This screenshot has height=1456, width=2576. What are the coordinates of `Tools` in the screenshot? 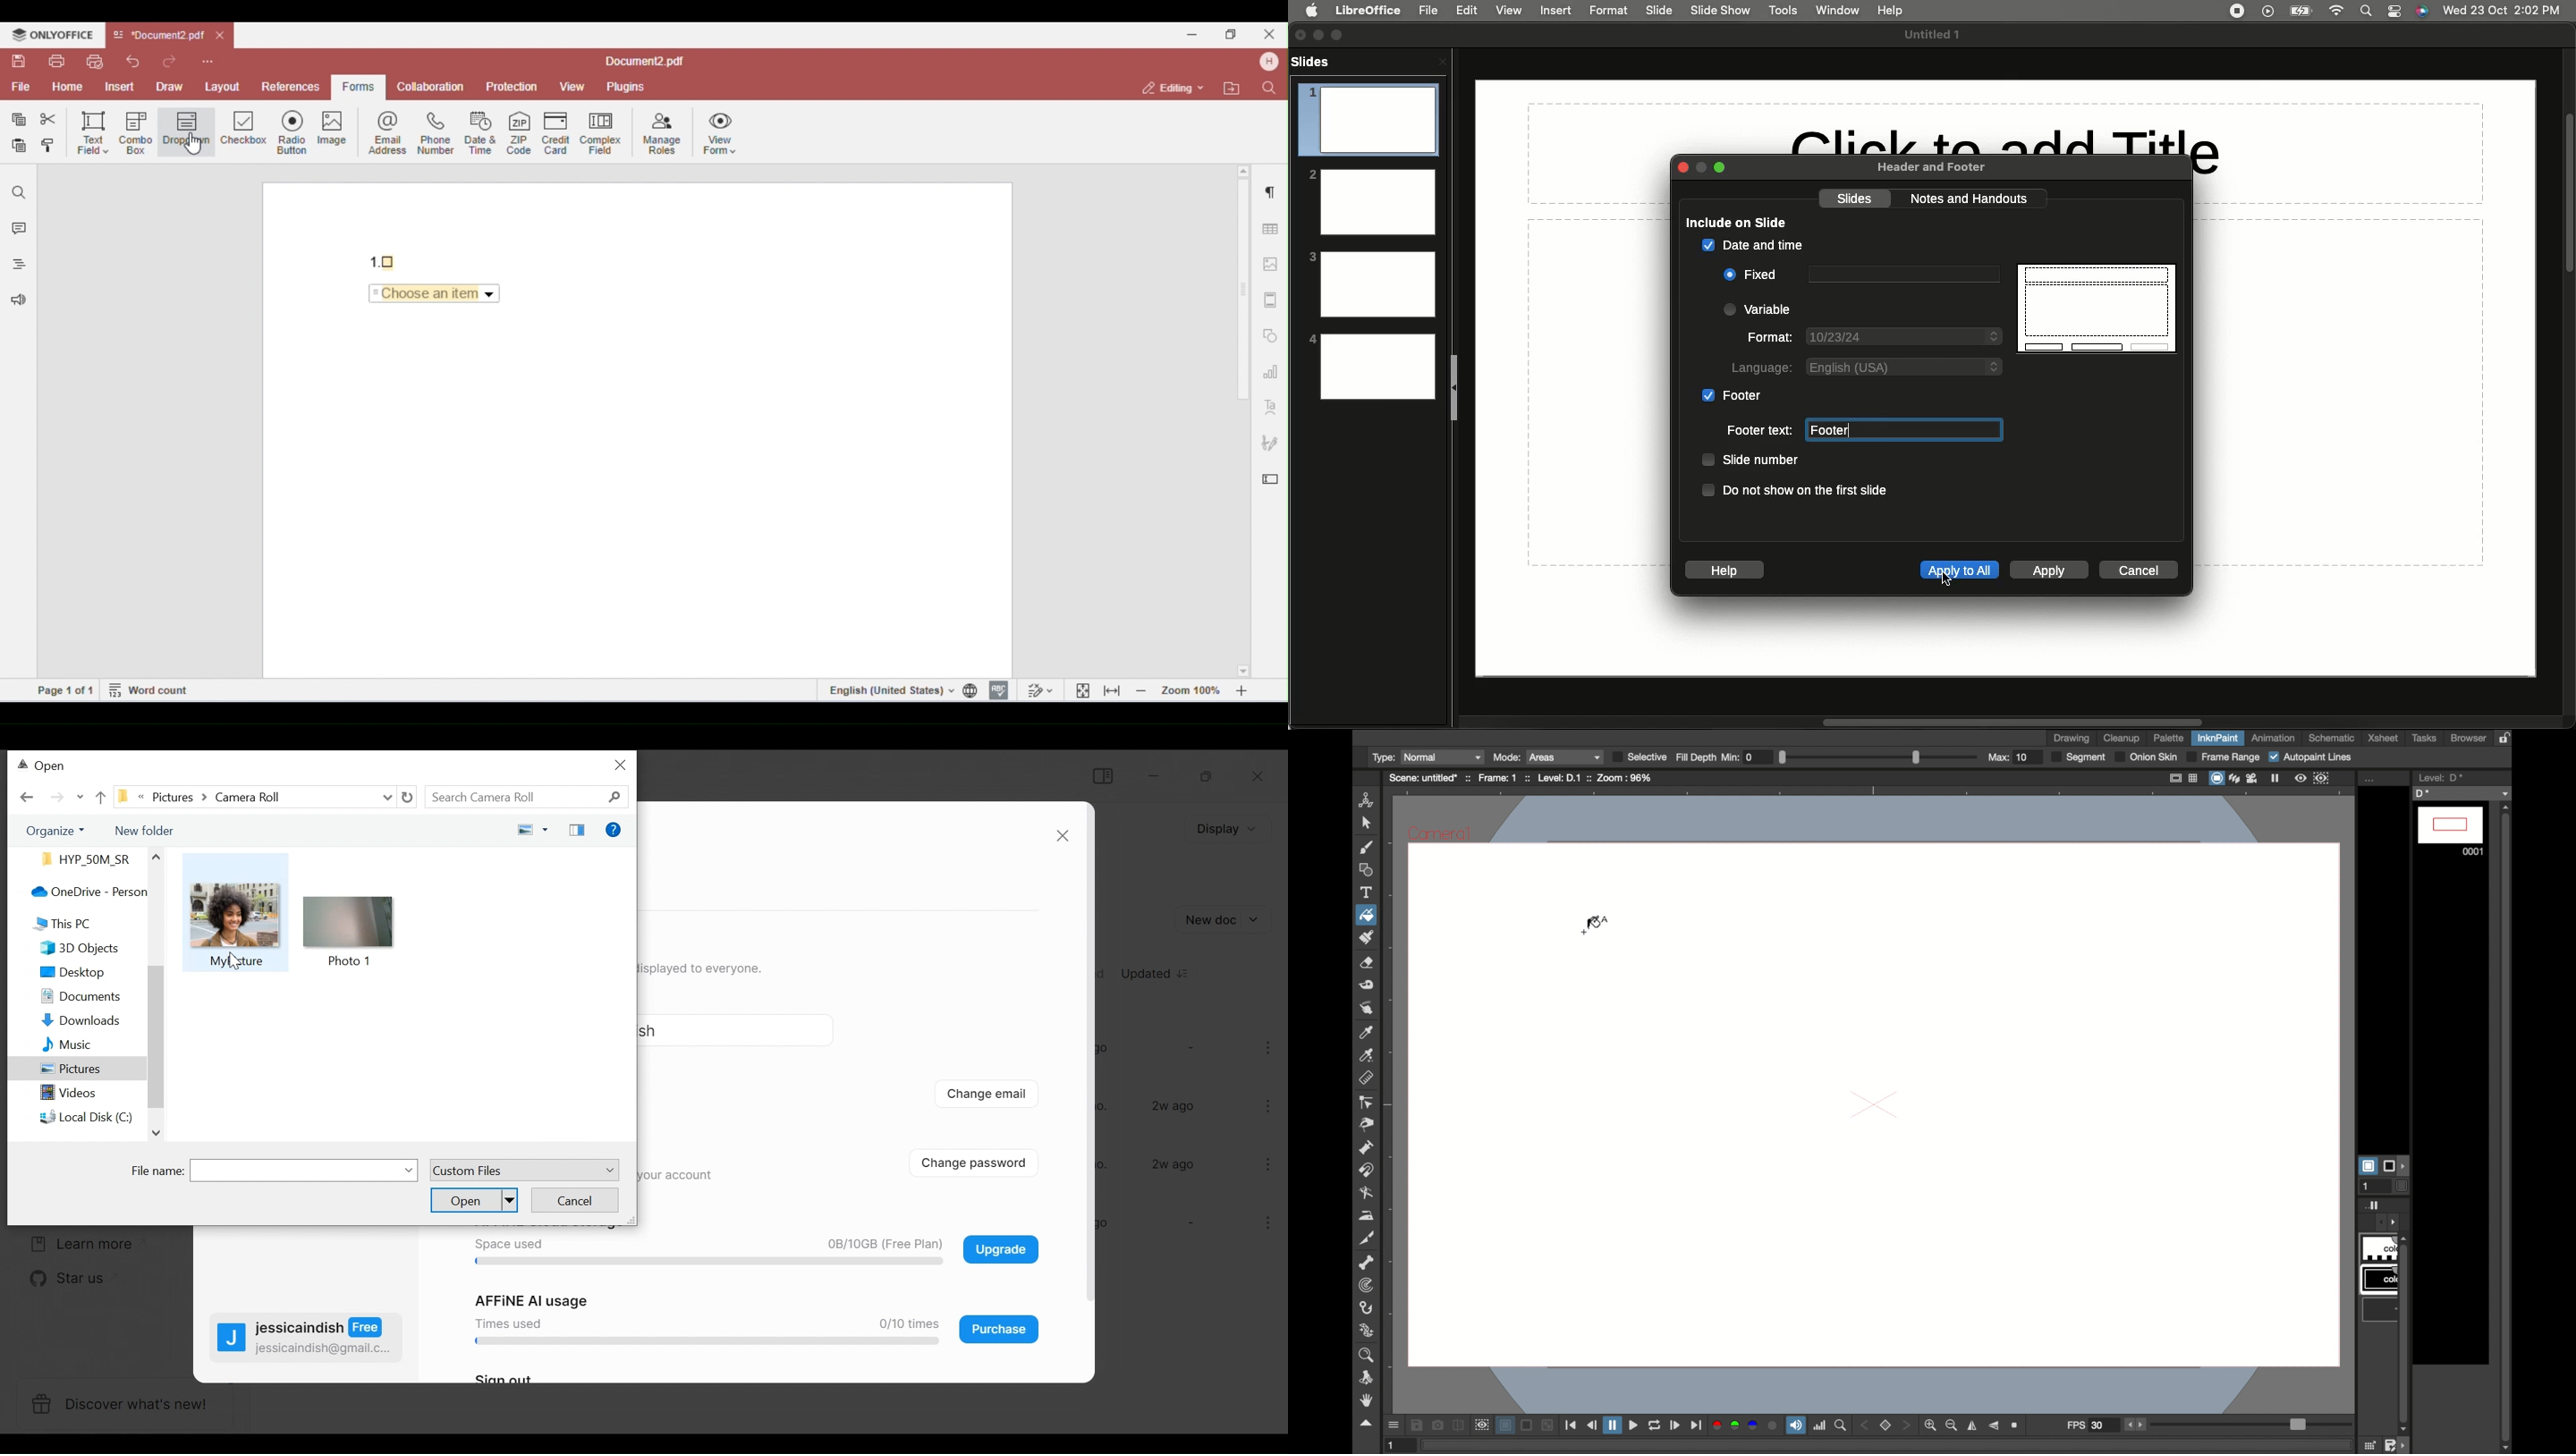 It's located at (1783, 11).